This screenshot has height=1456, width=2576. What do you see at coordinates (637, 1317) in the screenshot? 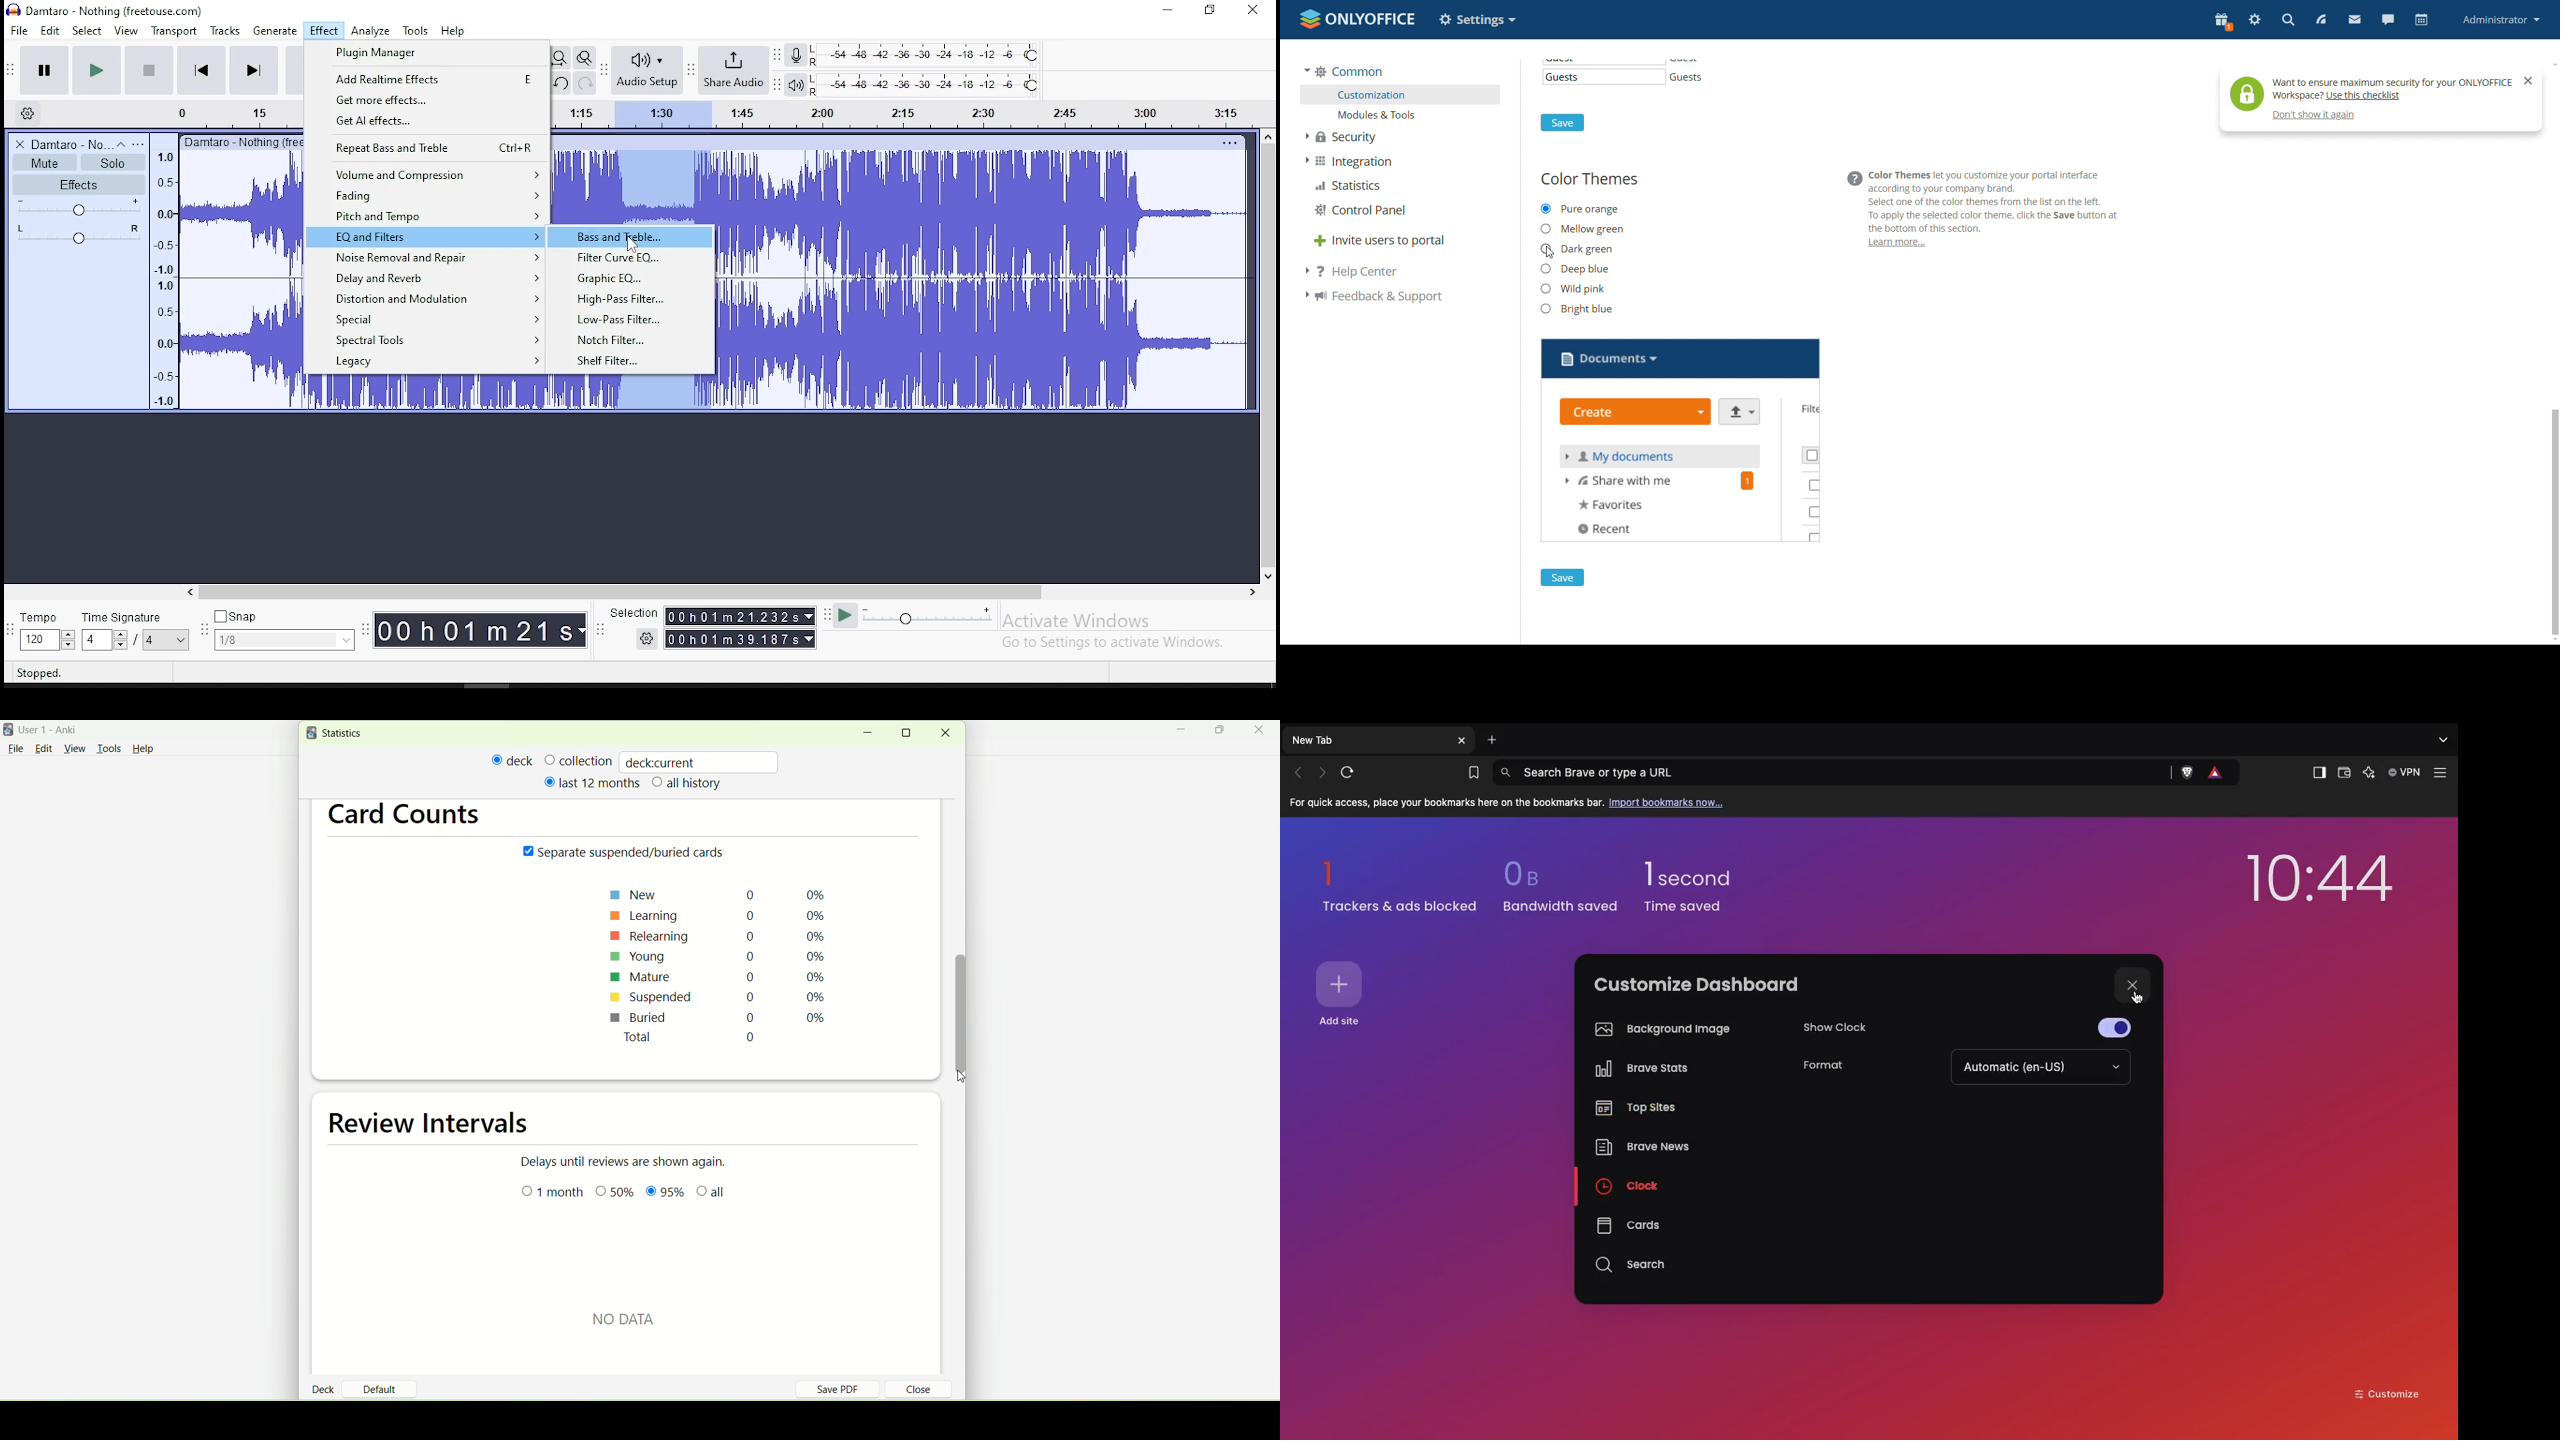
I see `text` at bounding box center [637, 1317].